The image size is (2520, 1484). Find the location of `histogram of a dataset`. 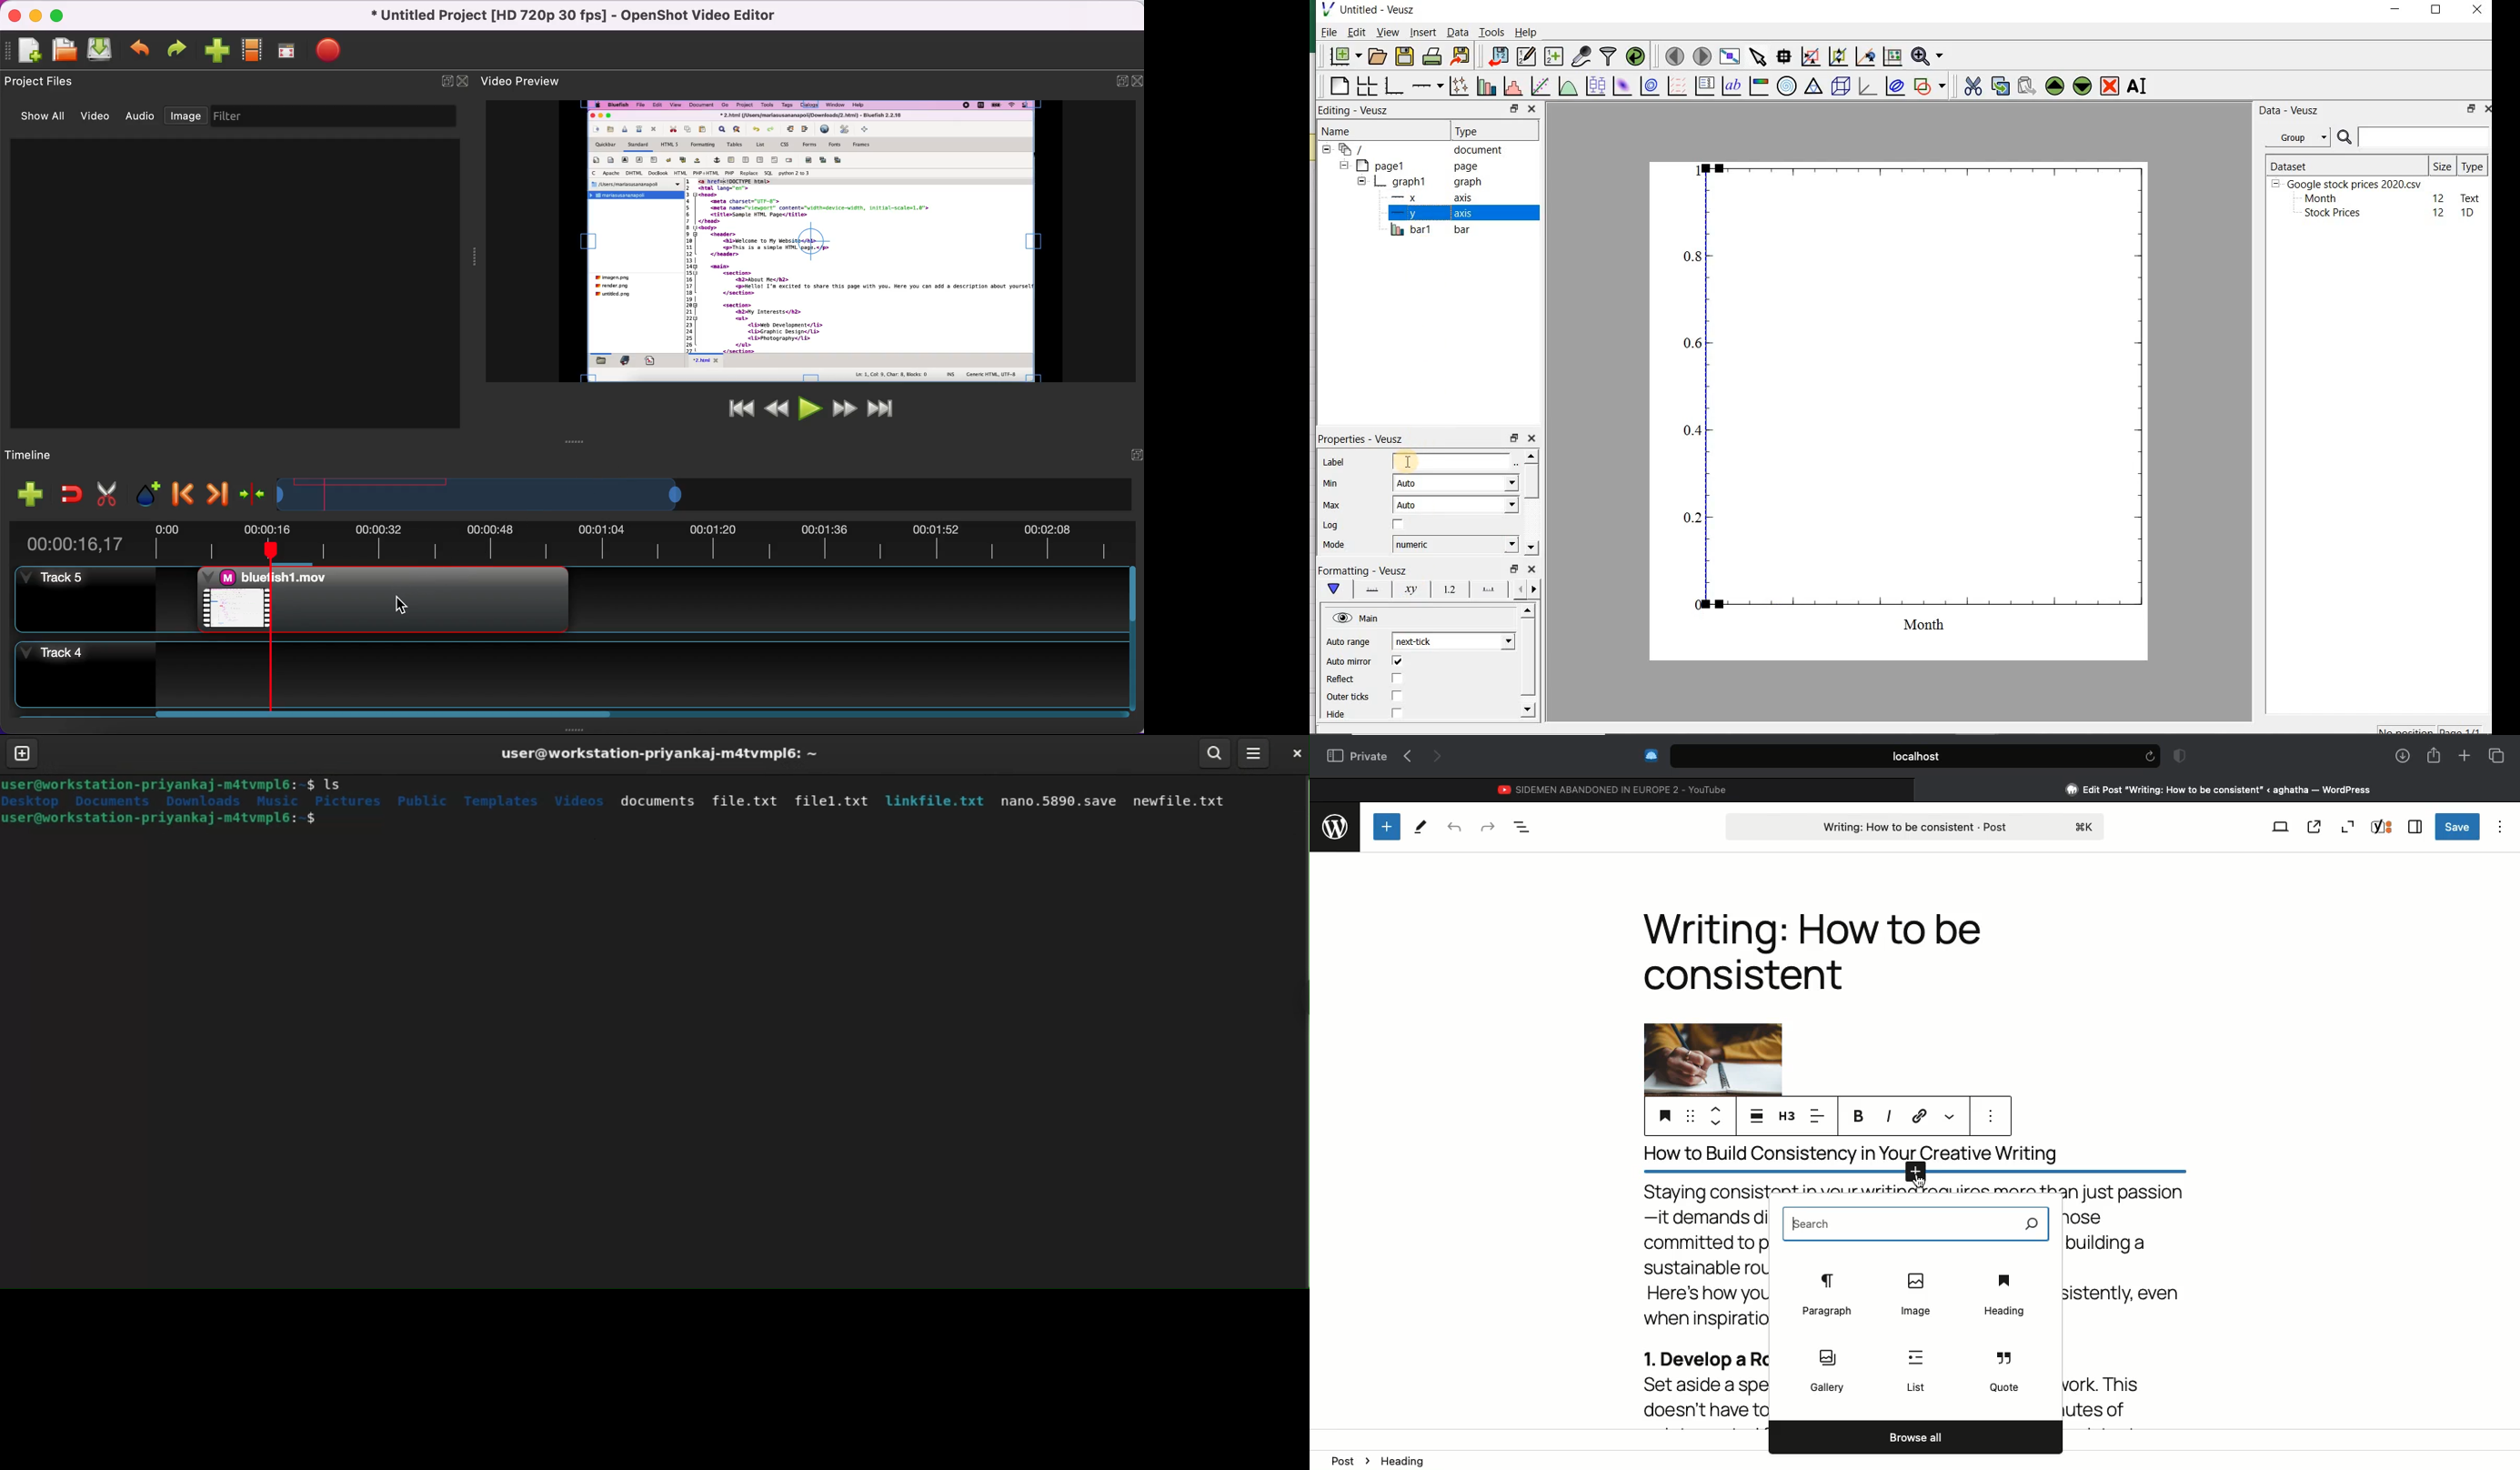

histogram of a dataset is located at coordinates (1512, 88).